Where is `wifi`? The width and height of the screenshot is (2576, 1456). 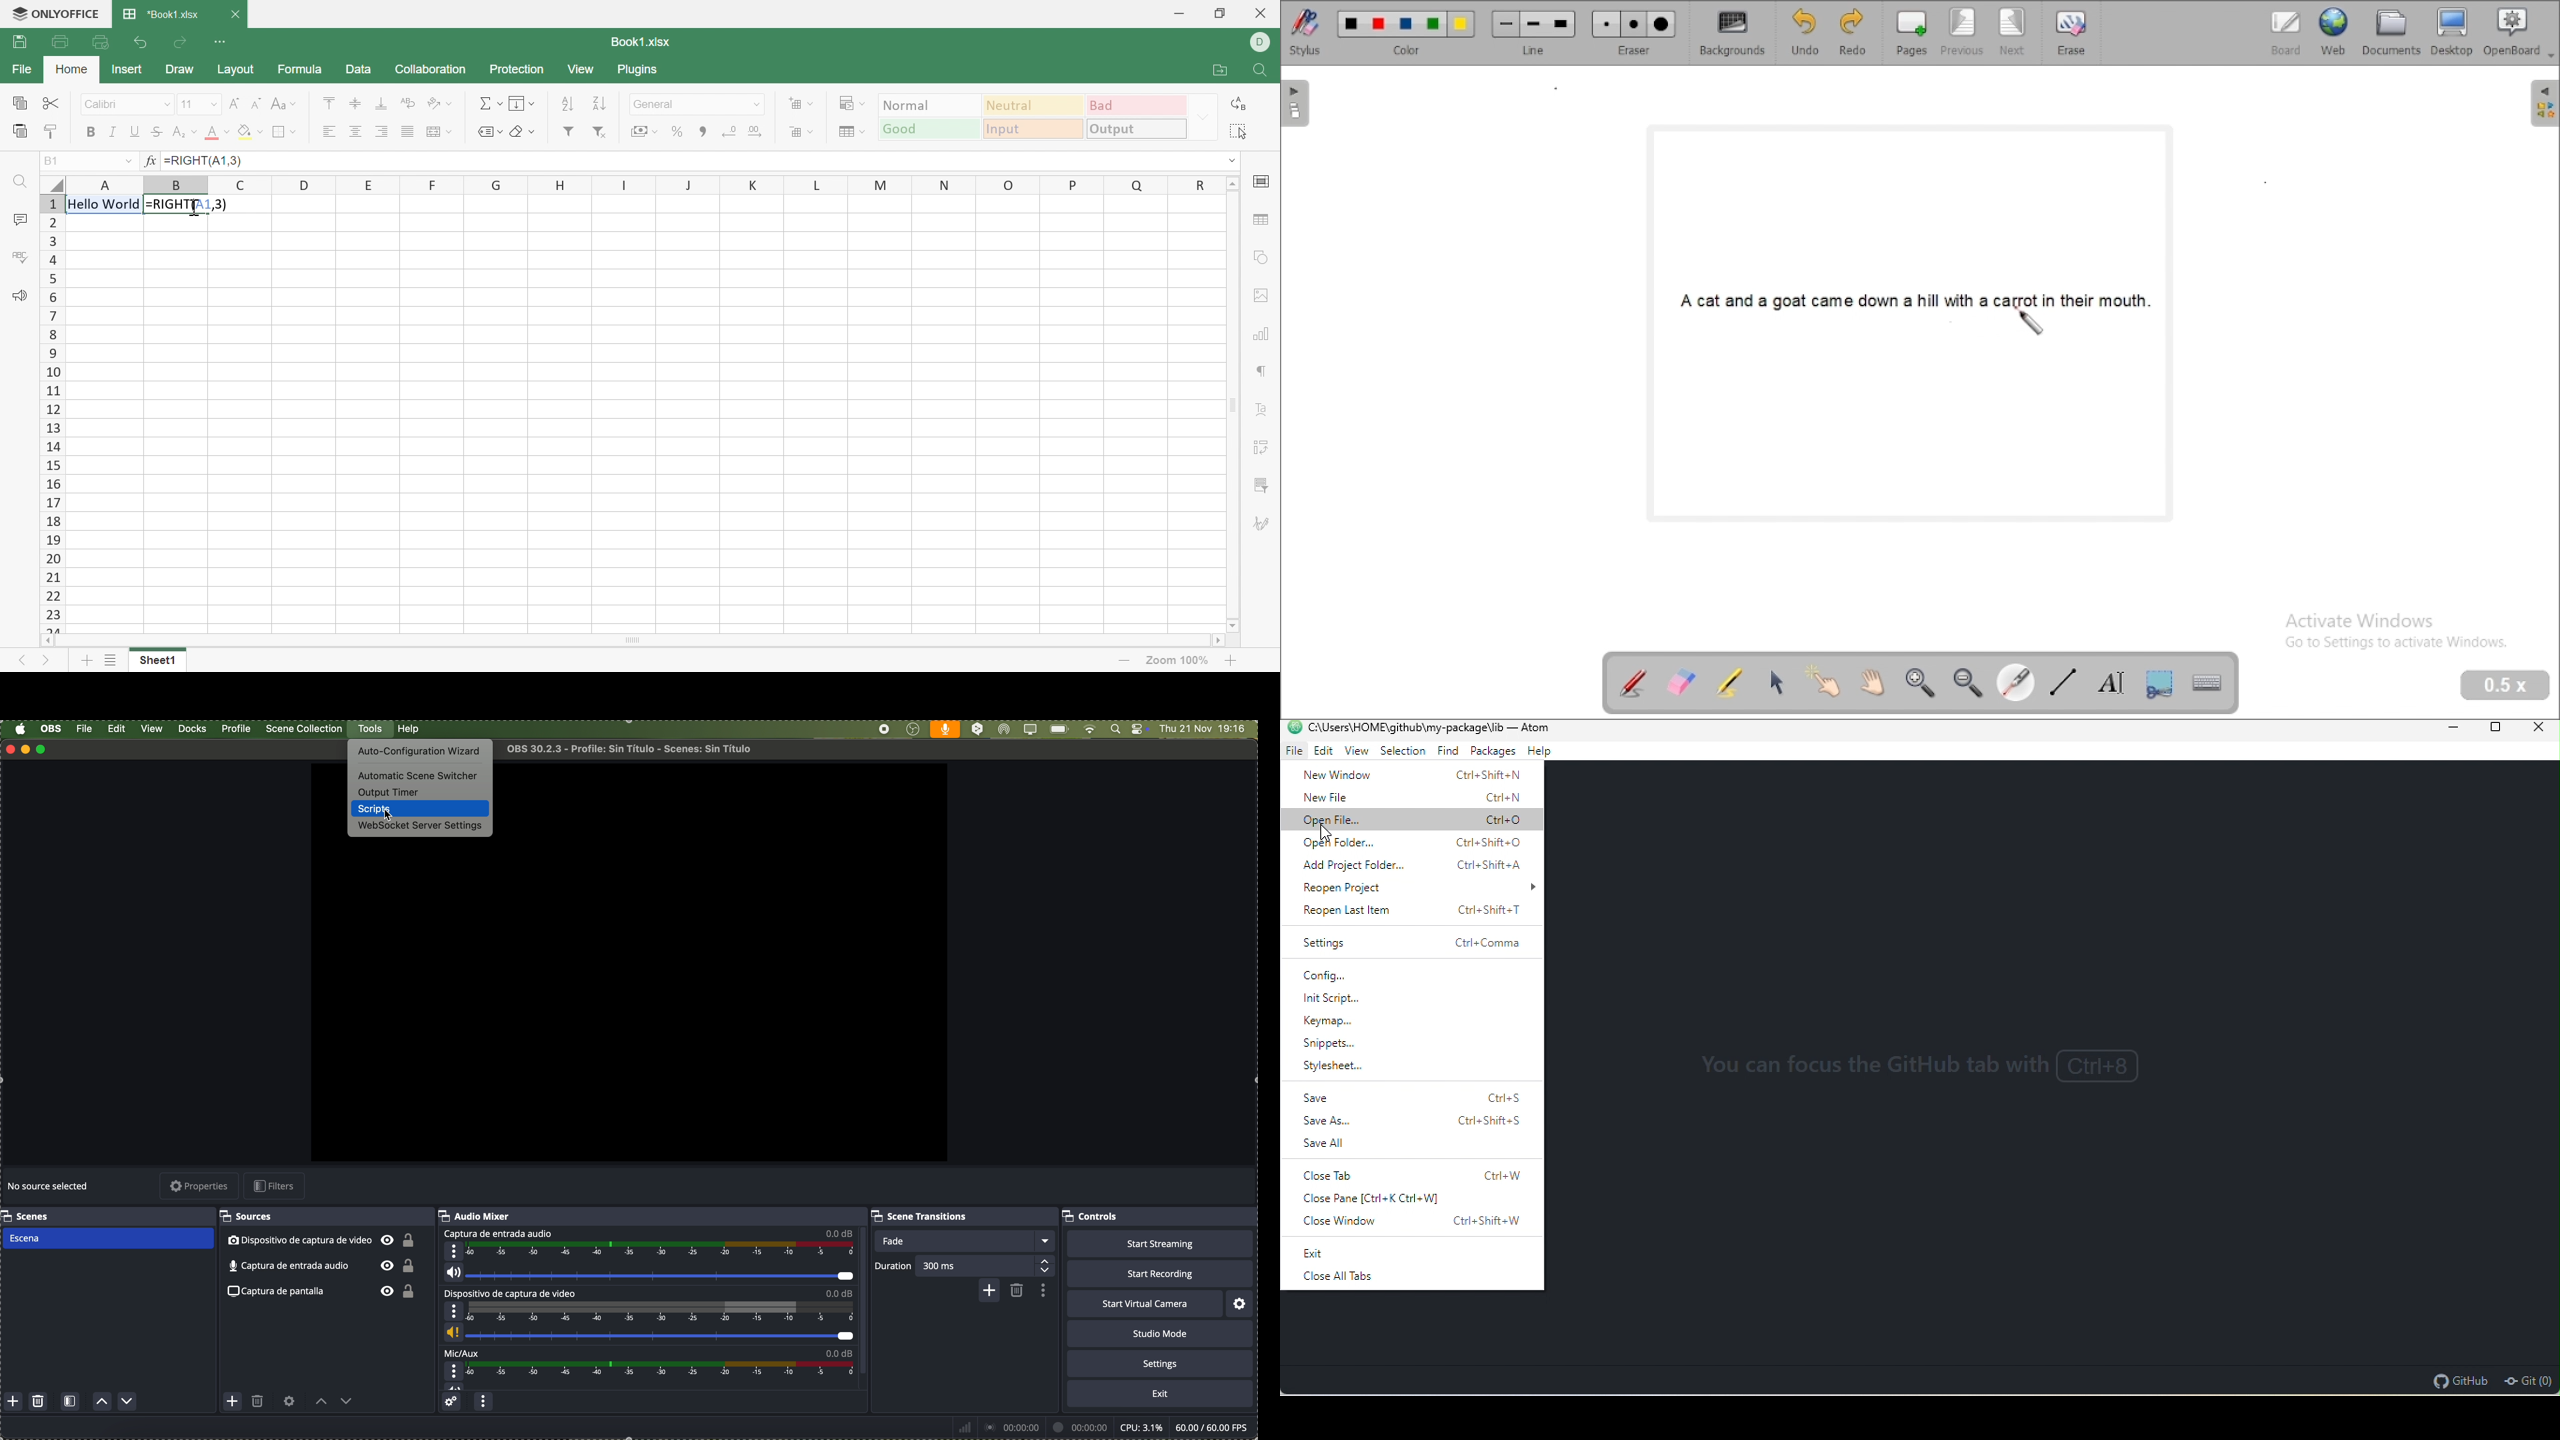
wifi is located at coordinates (1090, 730).